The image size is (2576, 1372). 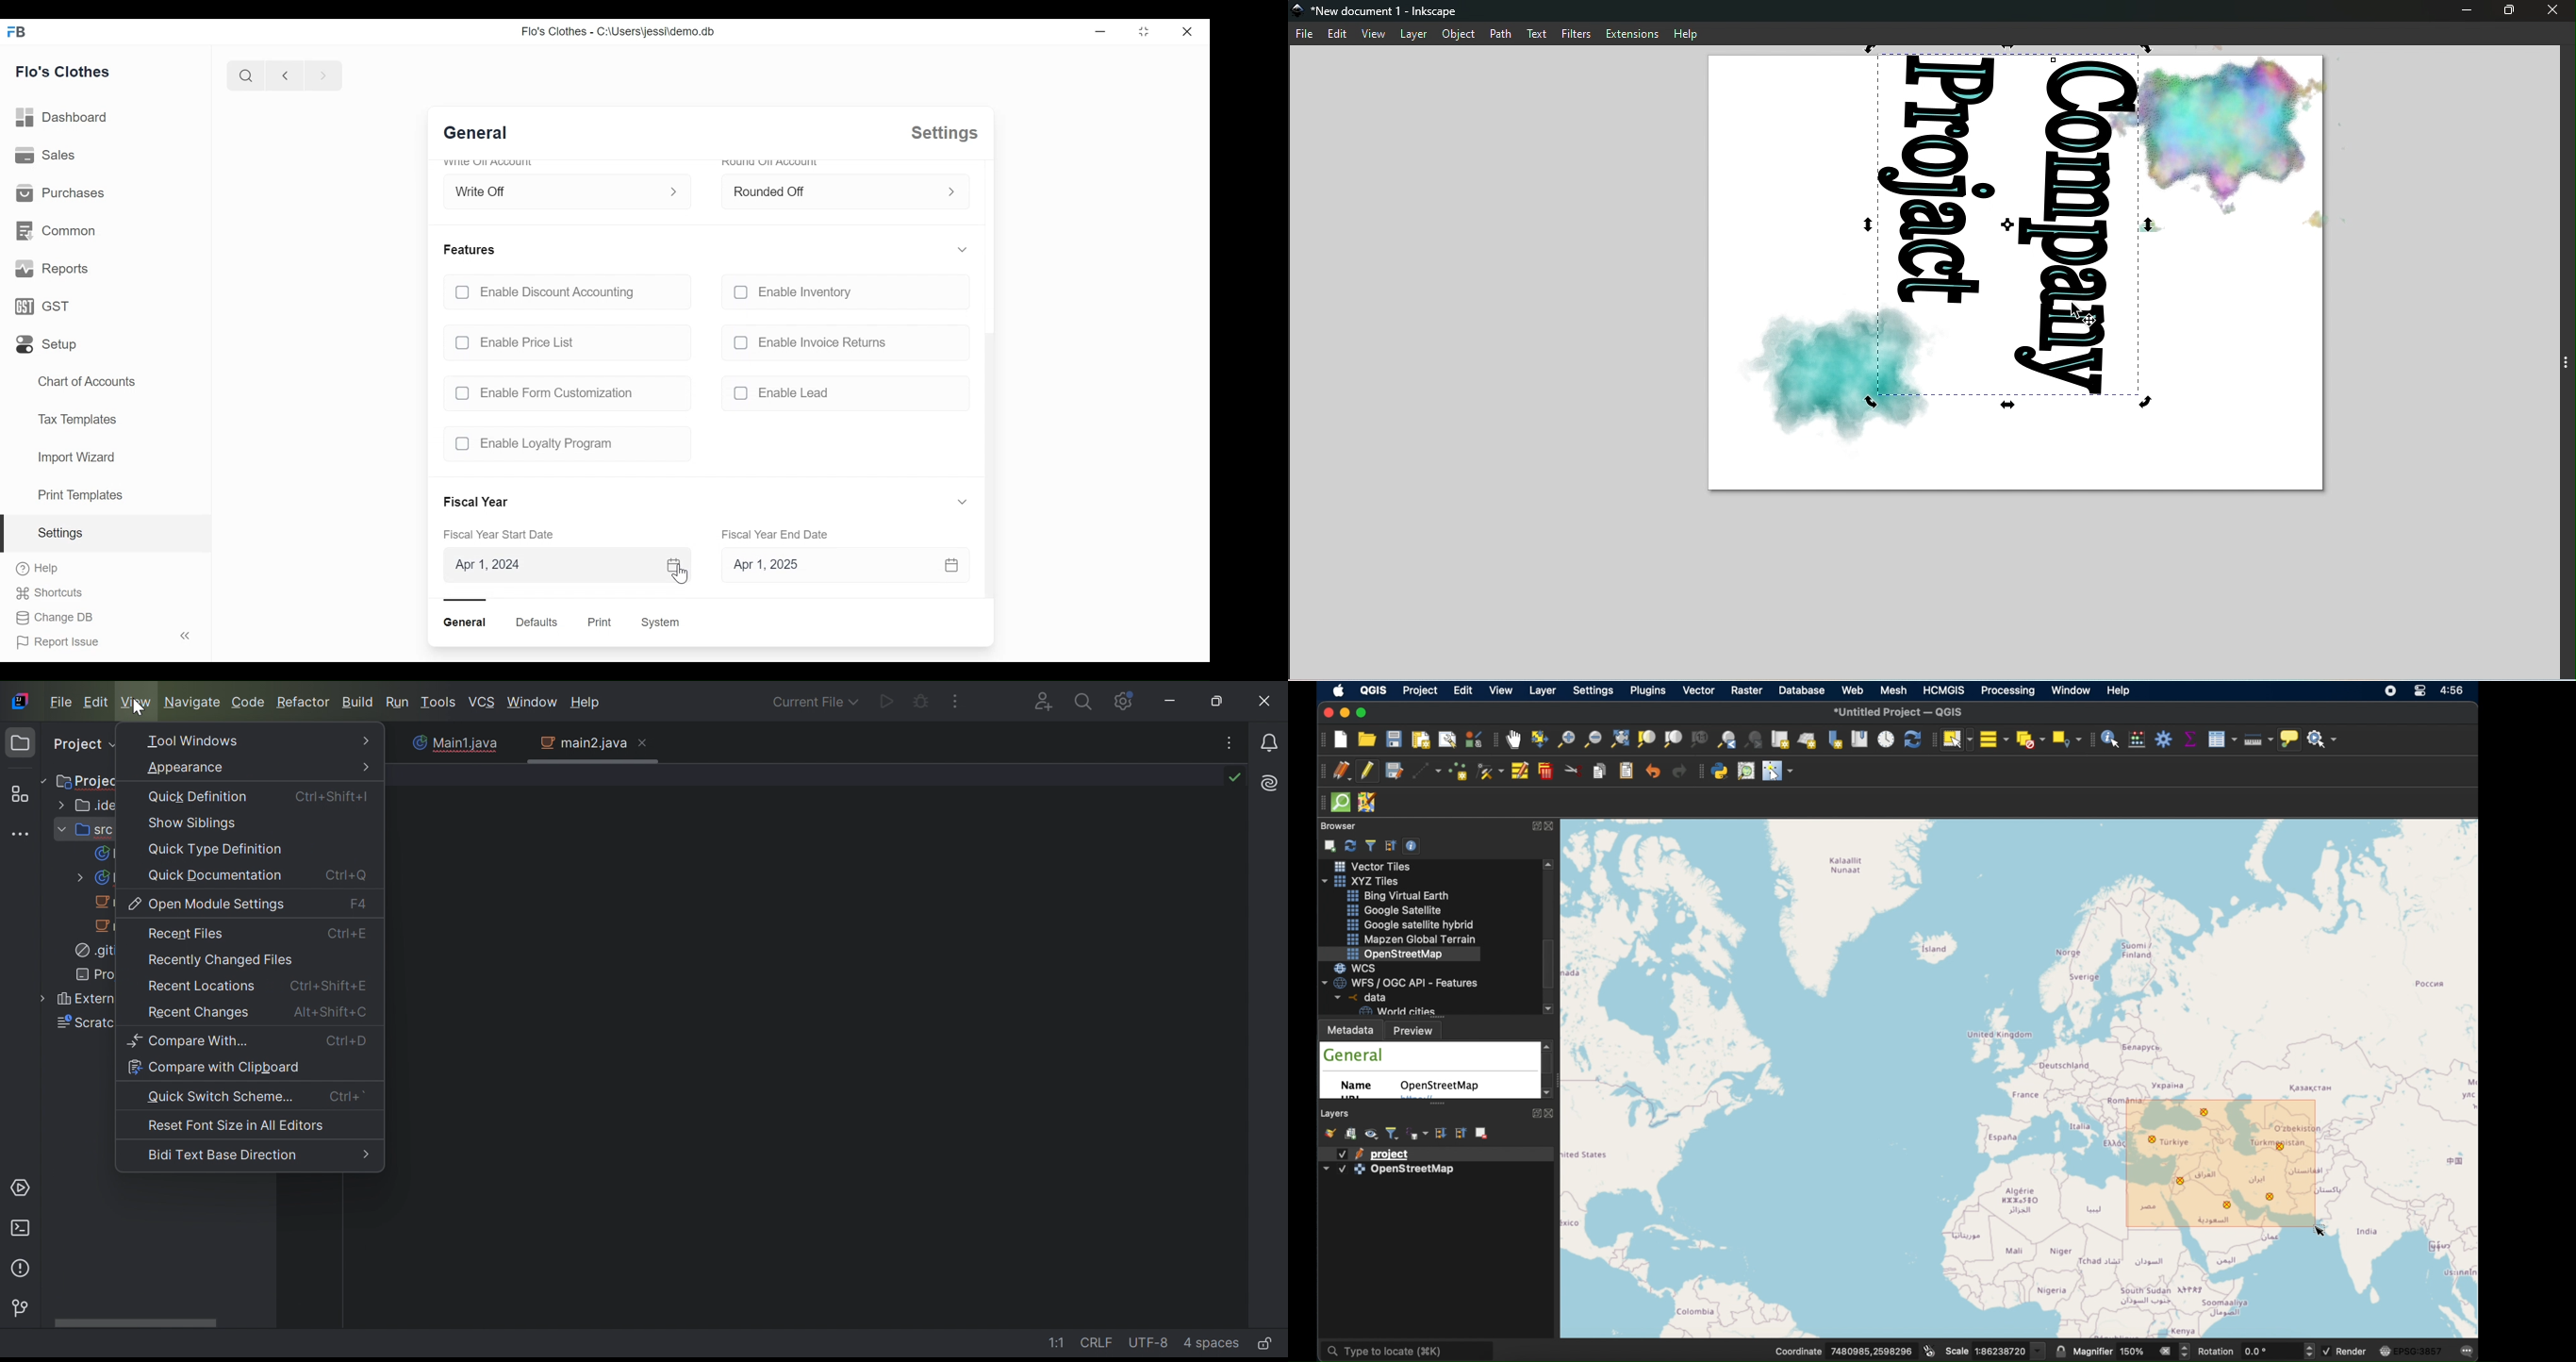 I want to click on , so click(x=1420, y=690).